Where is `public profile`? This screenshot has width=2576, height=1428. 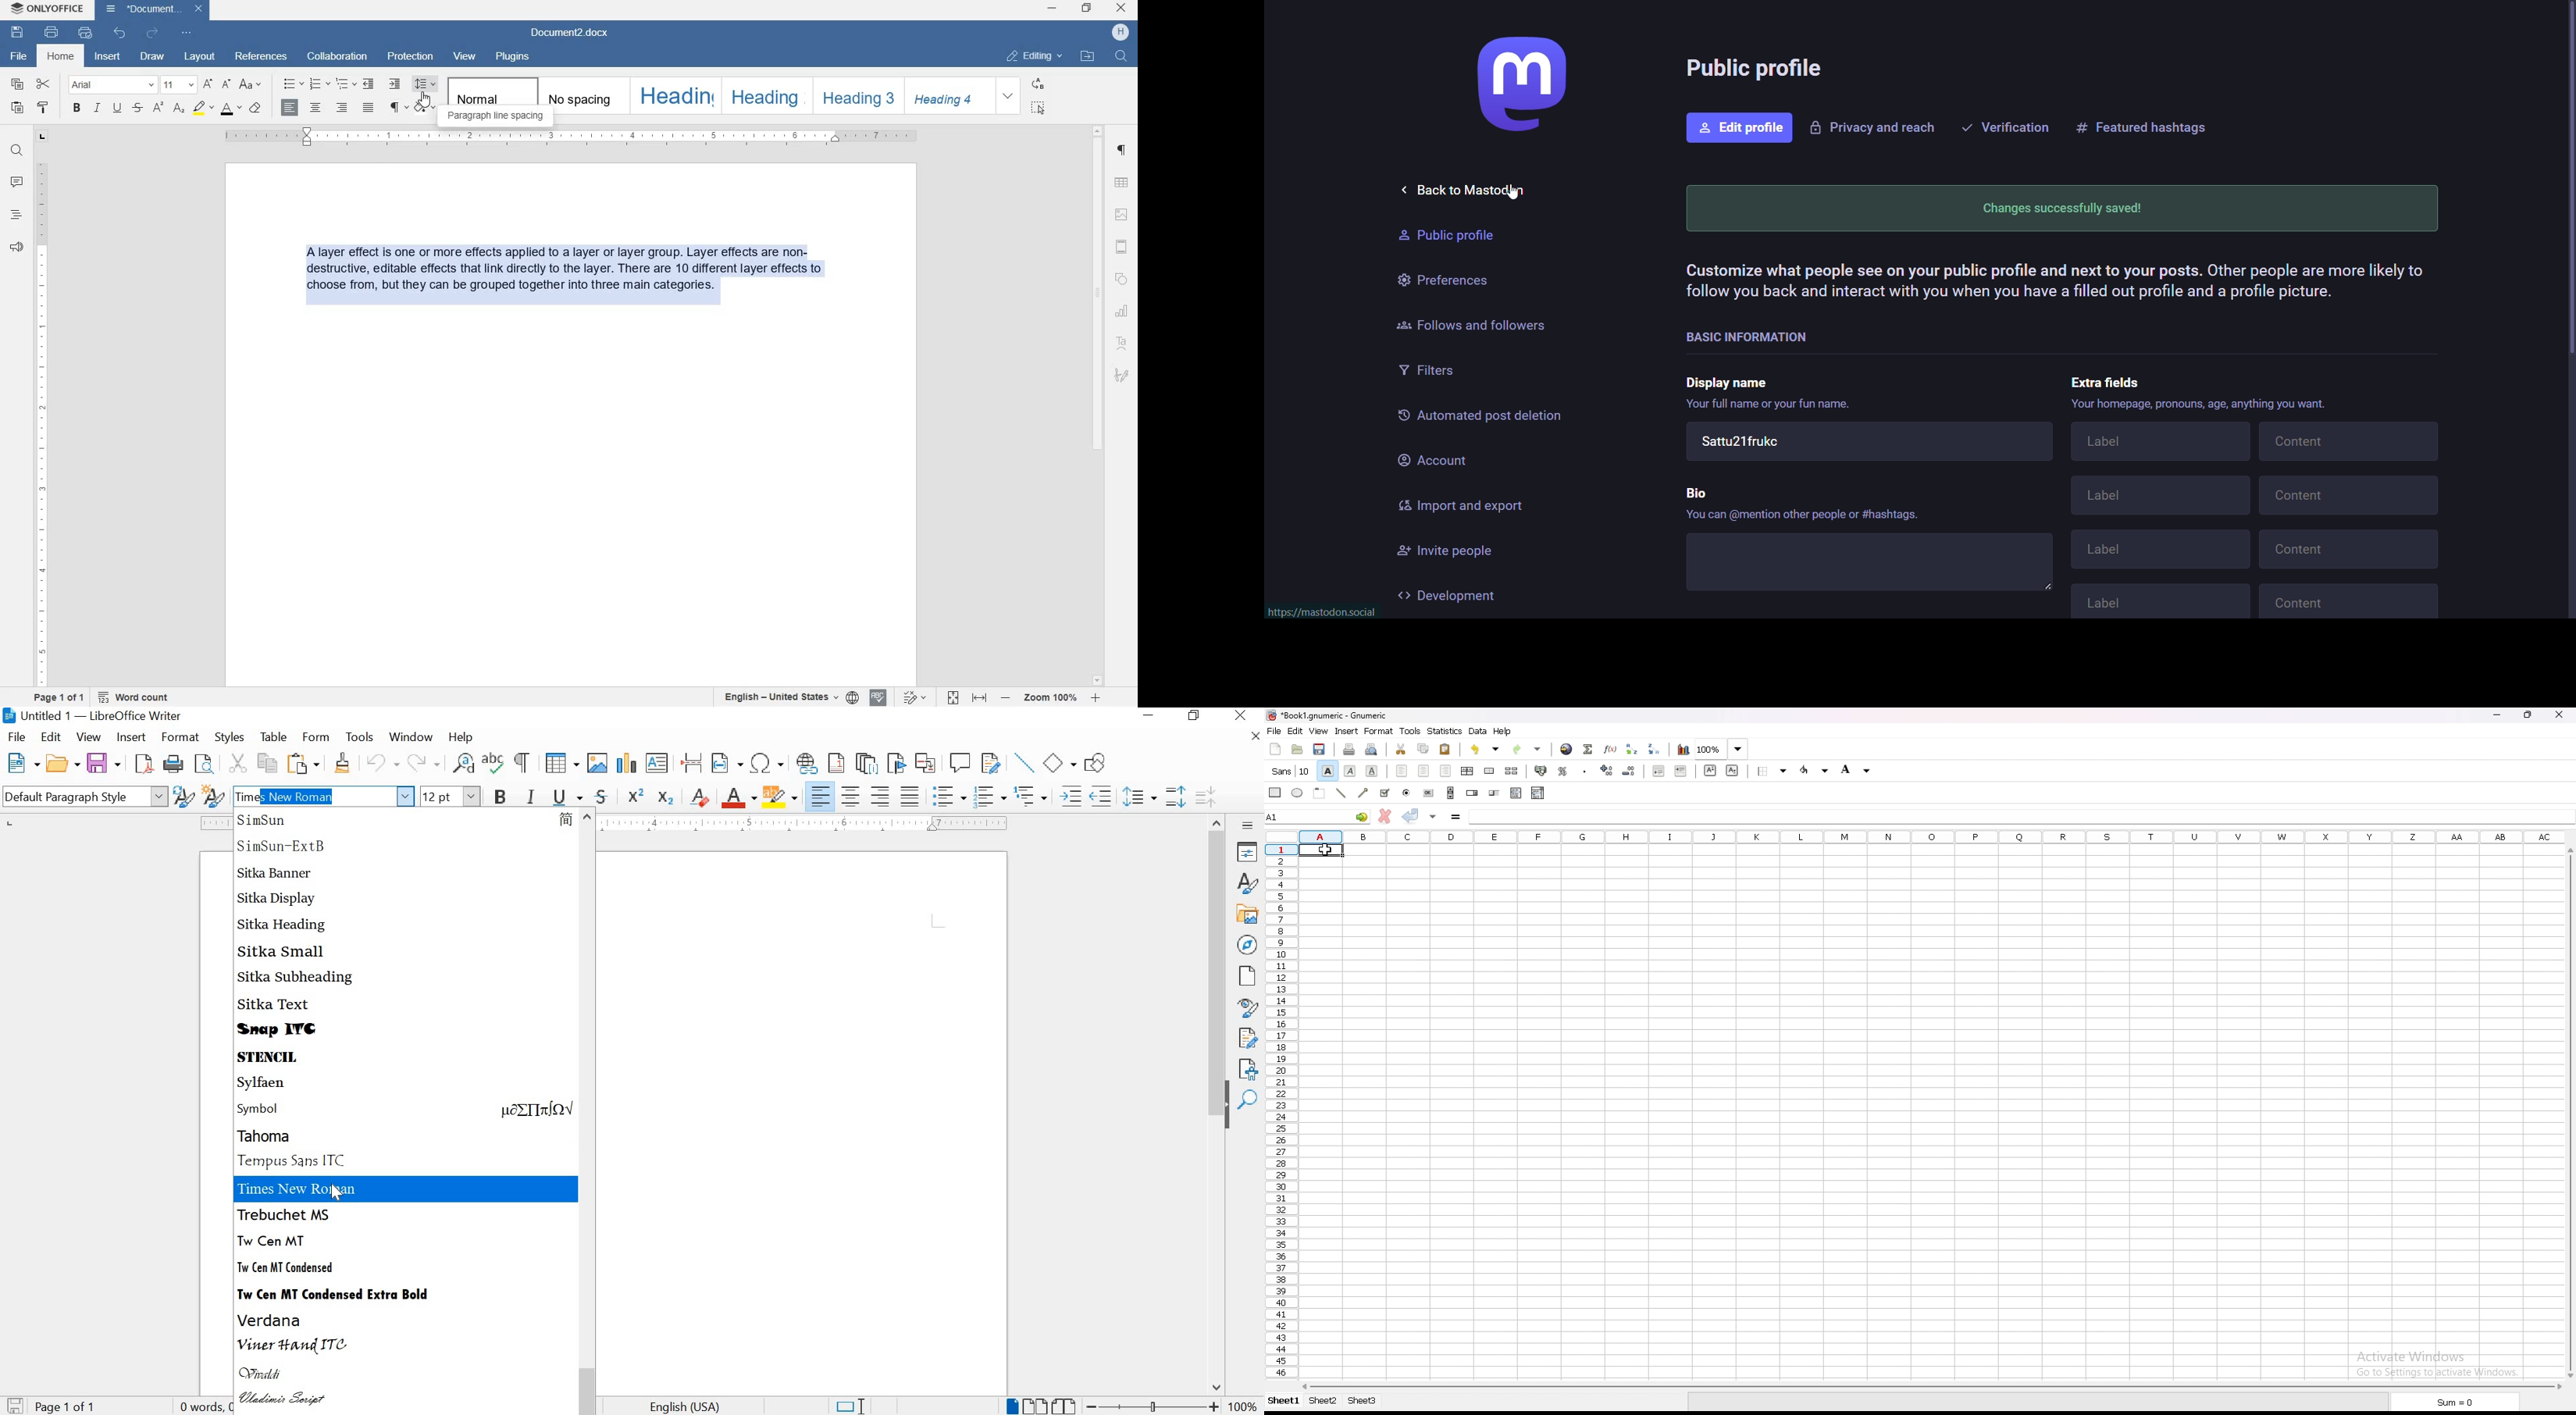 public profile is located at coordinates (1759, 70).